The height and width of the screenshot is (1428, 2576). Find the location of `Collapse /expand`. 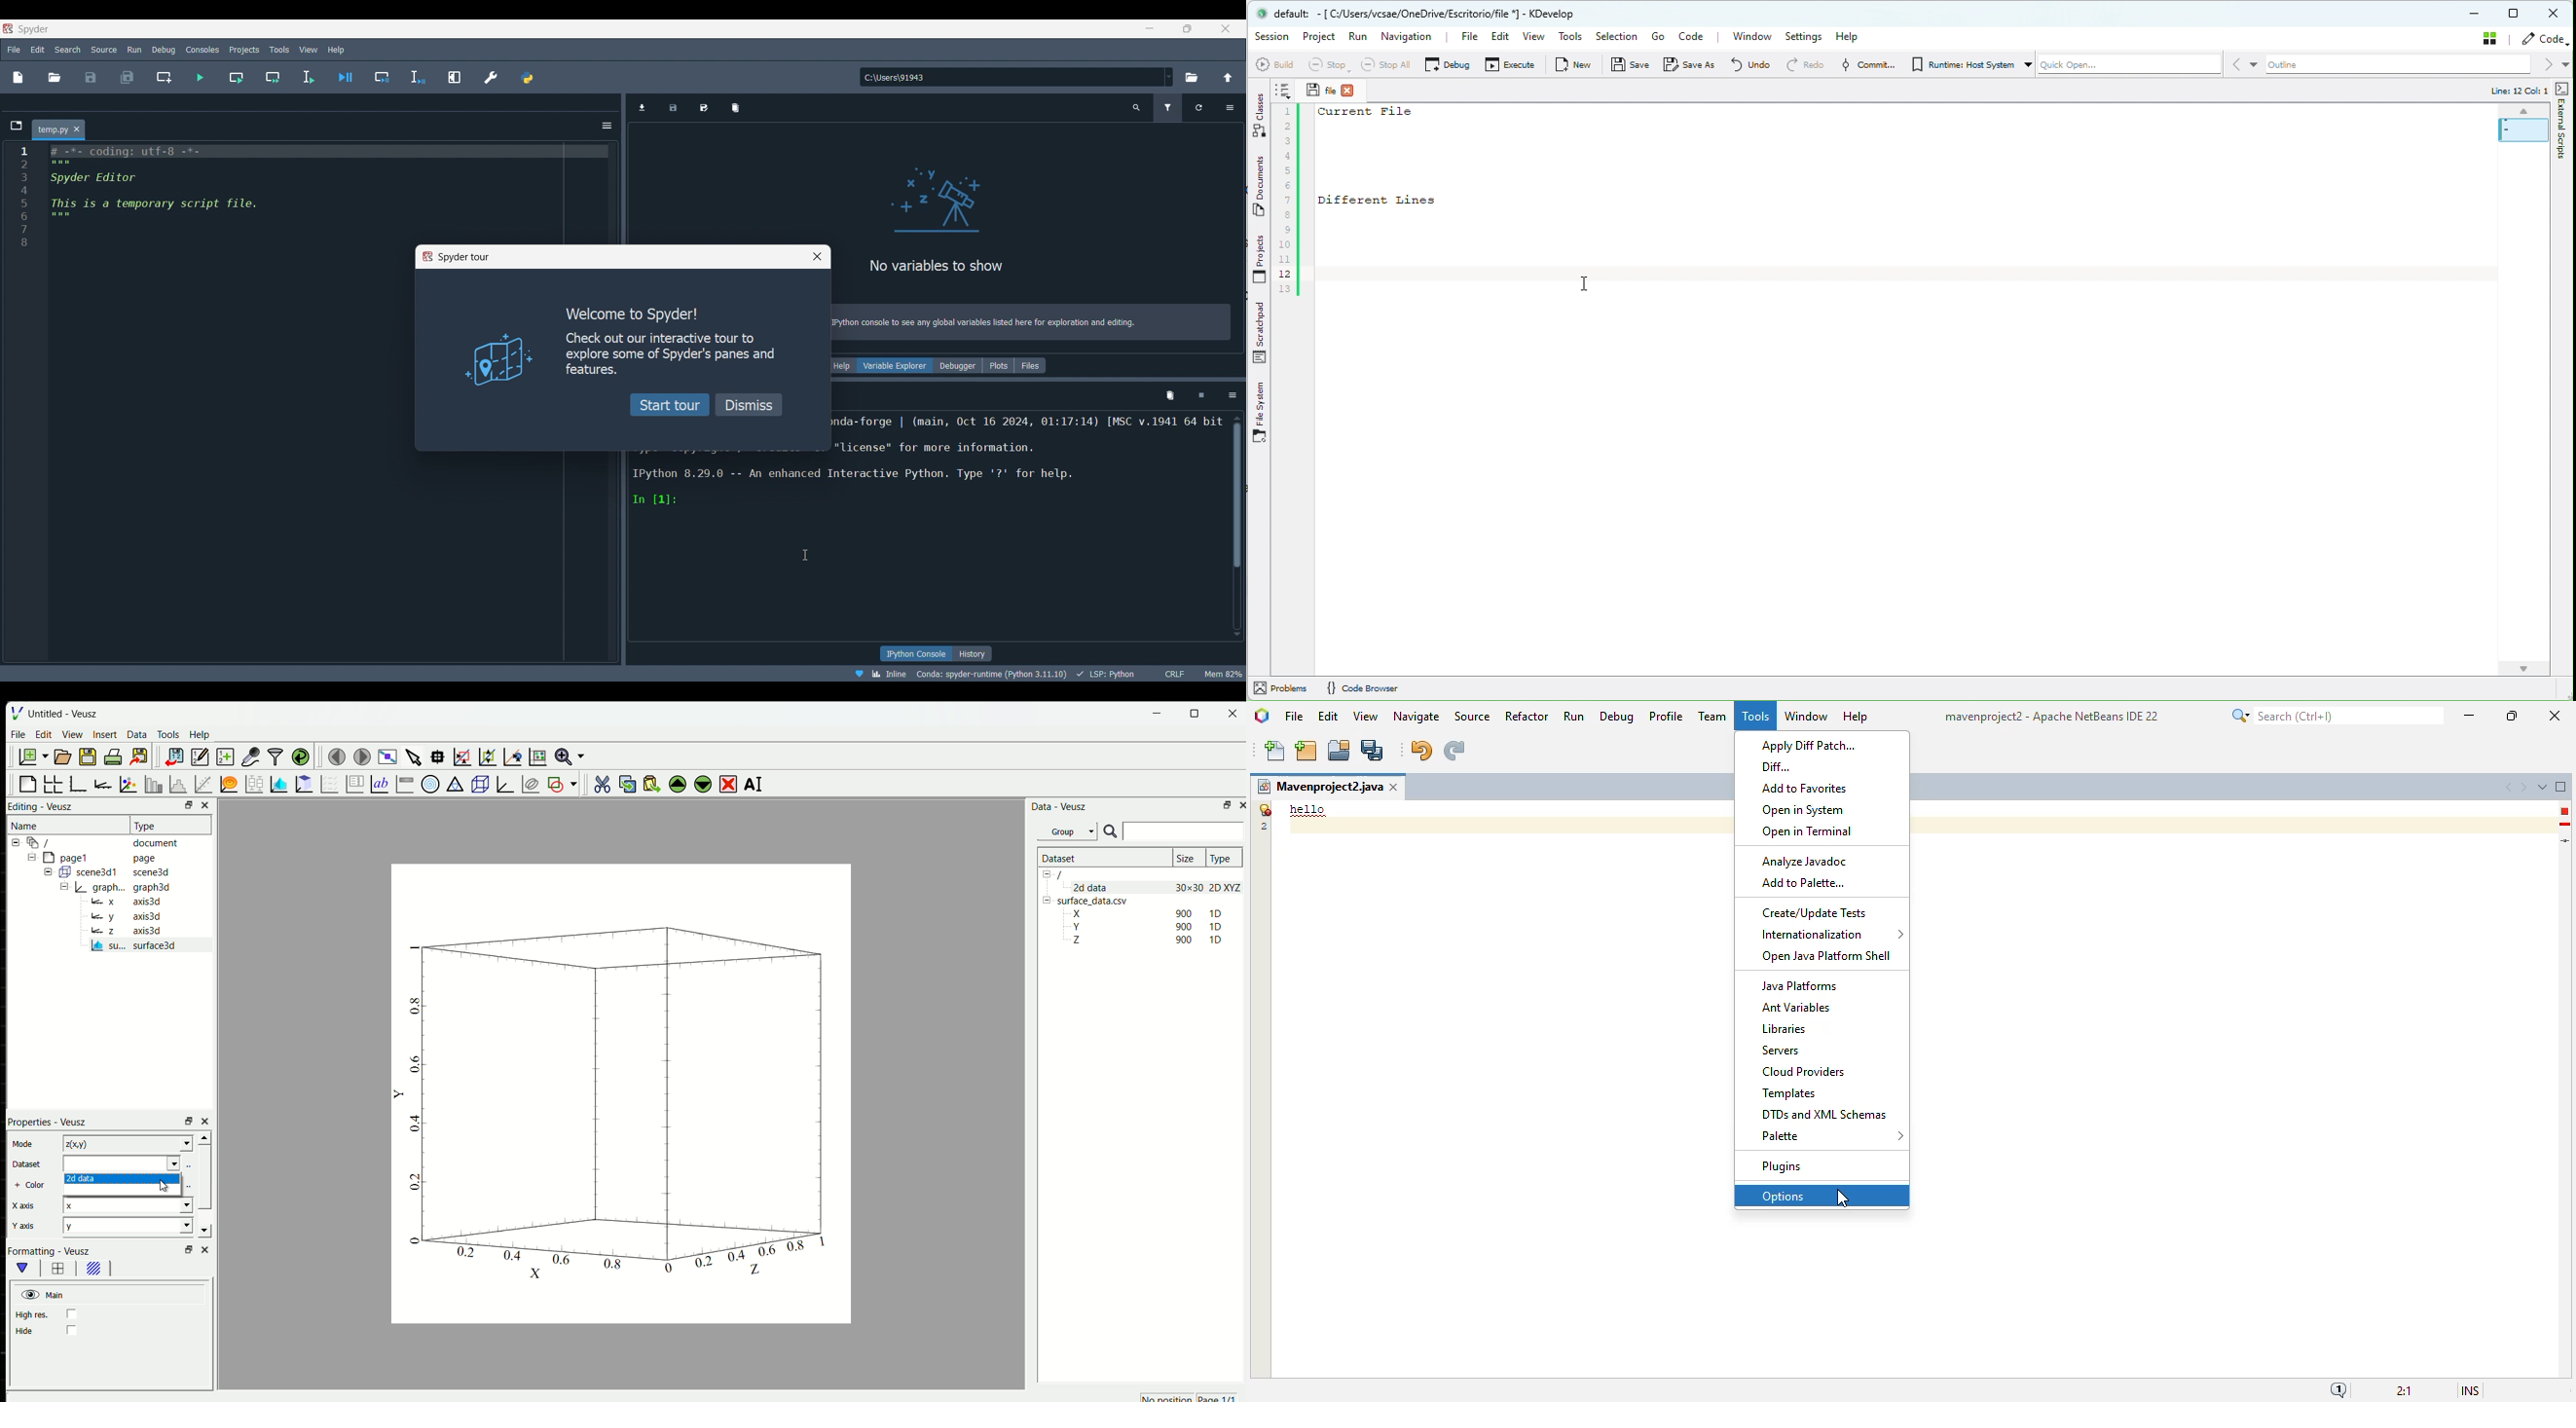

Collapse /expand is located at coordinates (65, 886).